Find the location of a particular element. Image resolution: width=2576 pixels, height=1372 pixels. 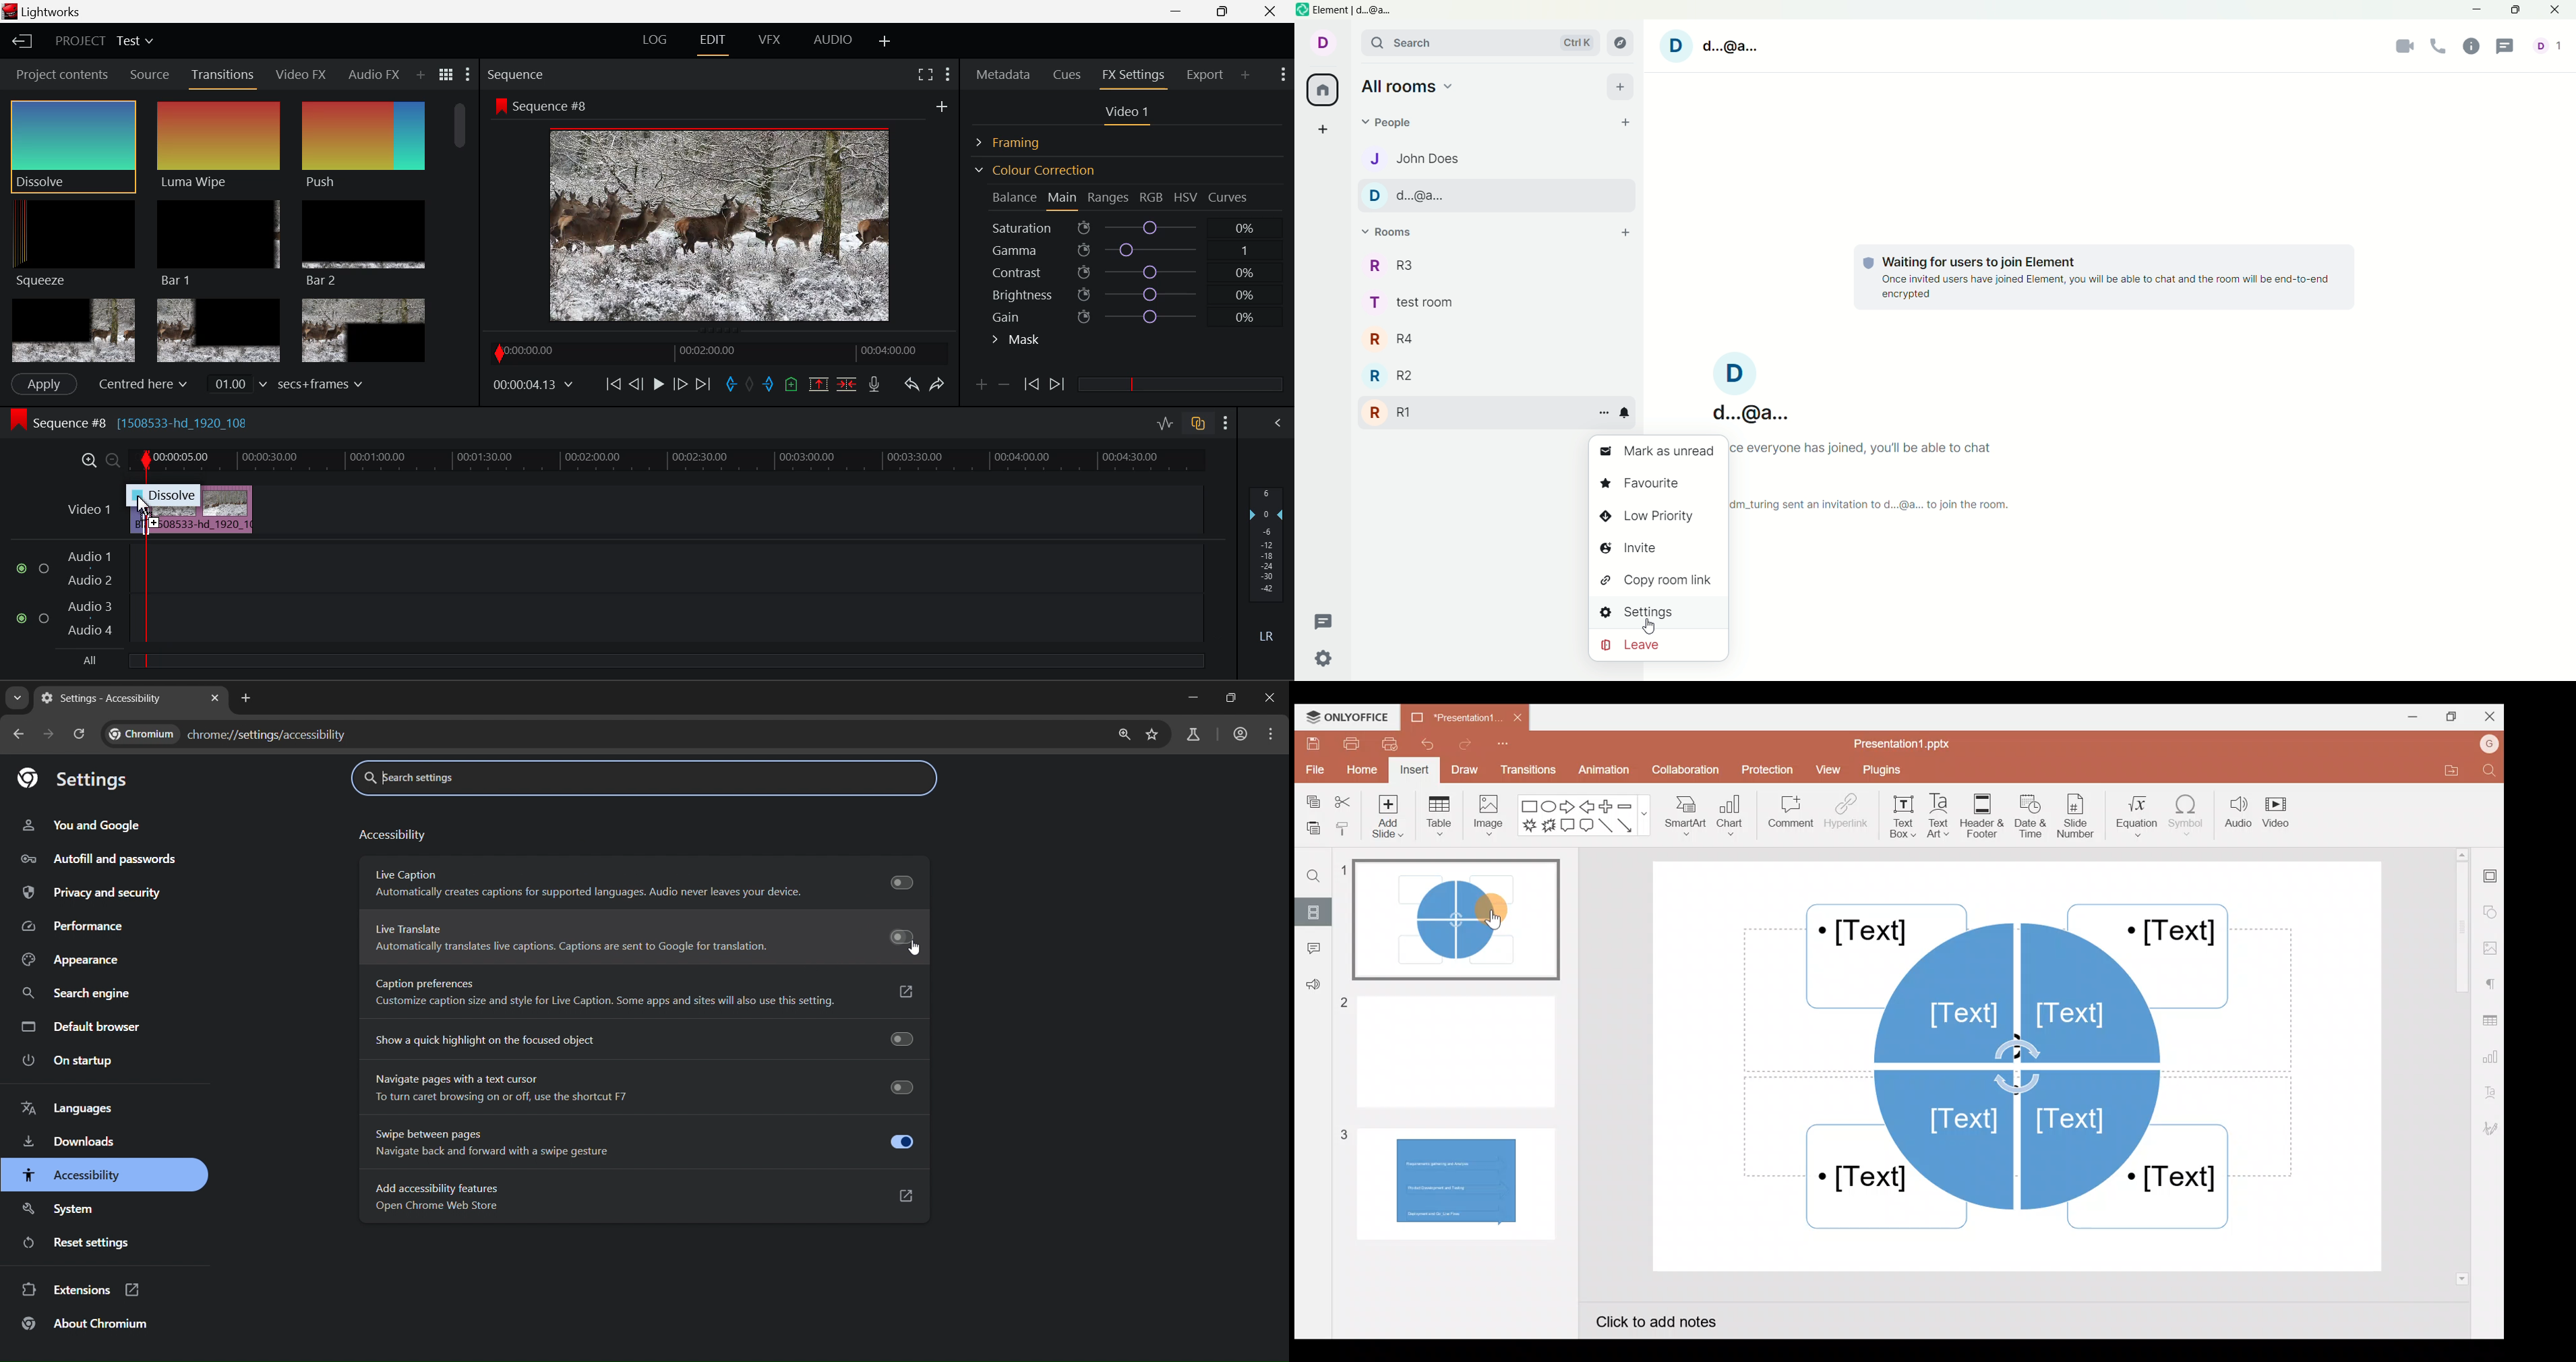

Go Forward is located at coordinates (680, 384).